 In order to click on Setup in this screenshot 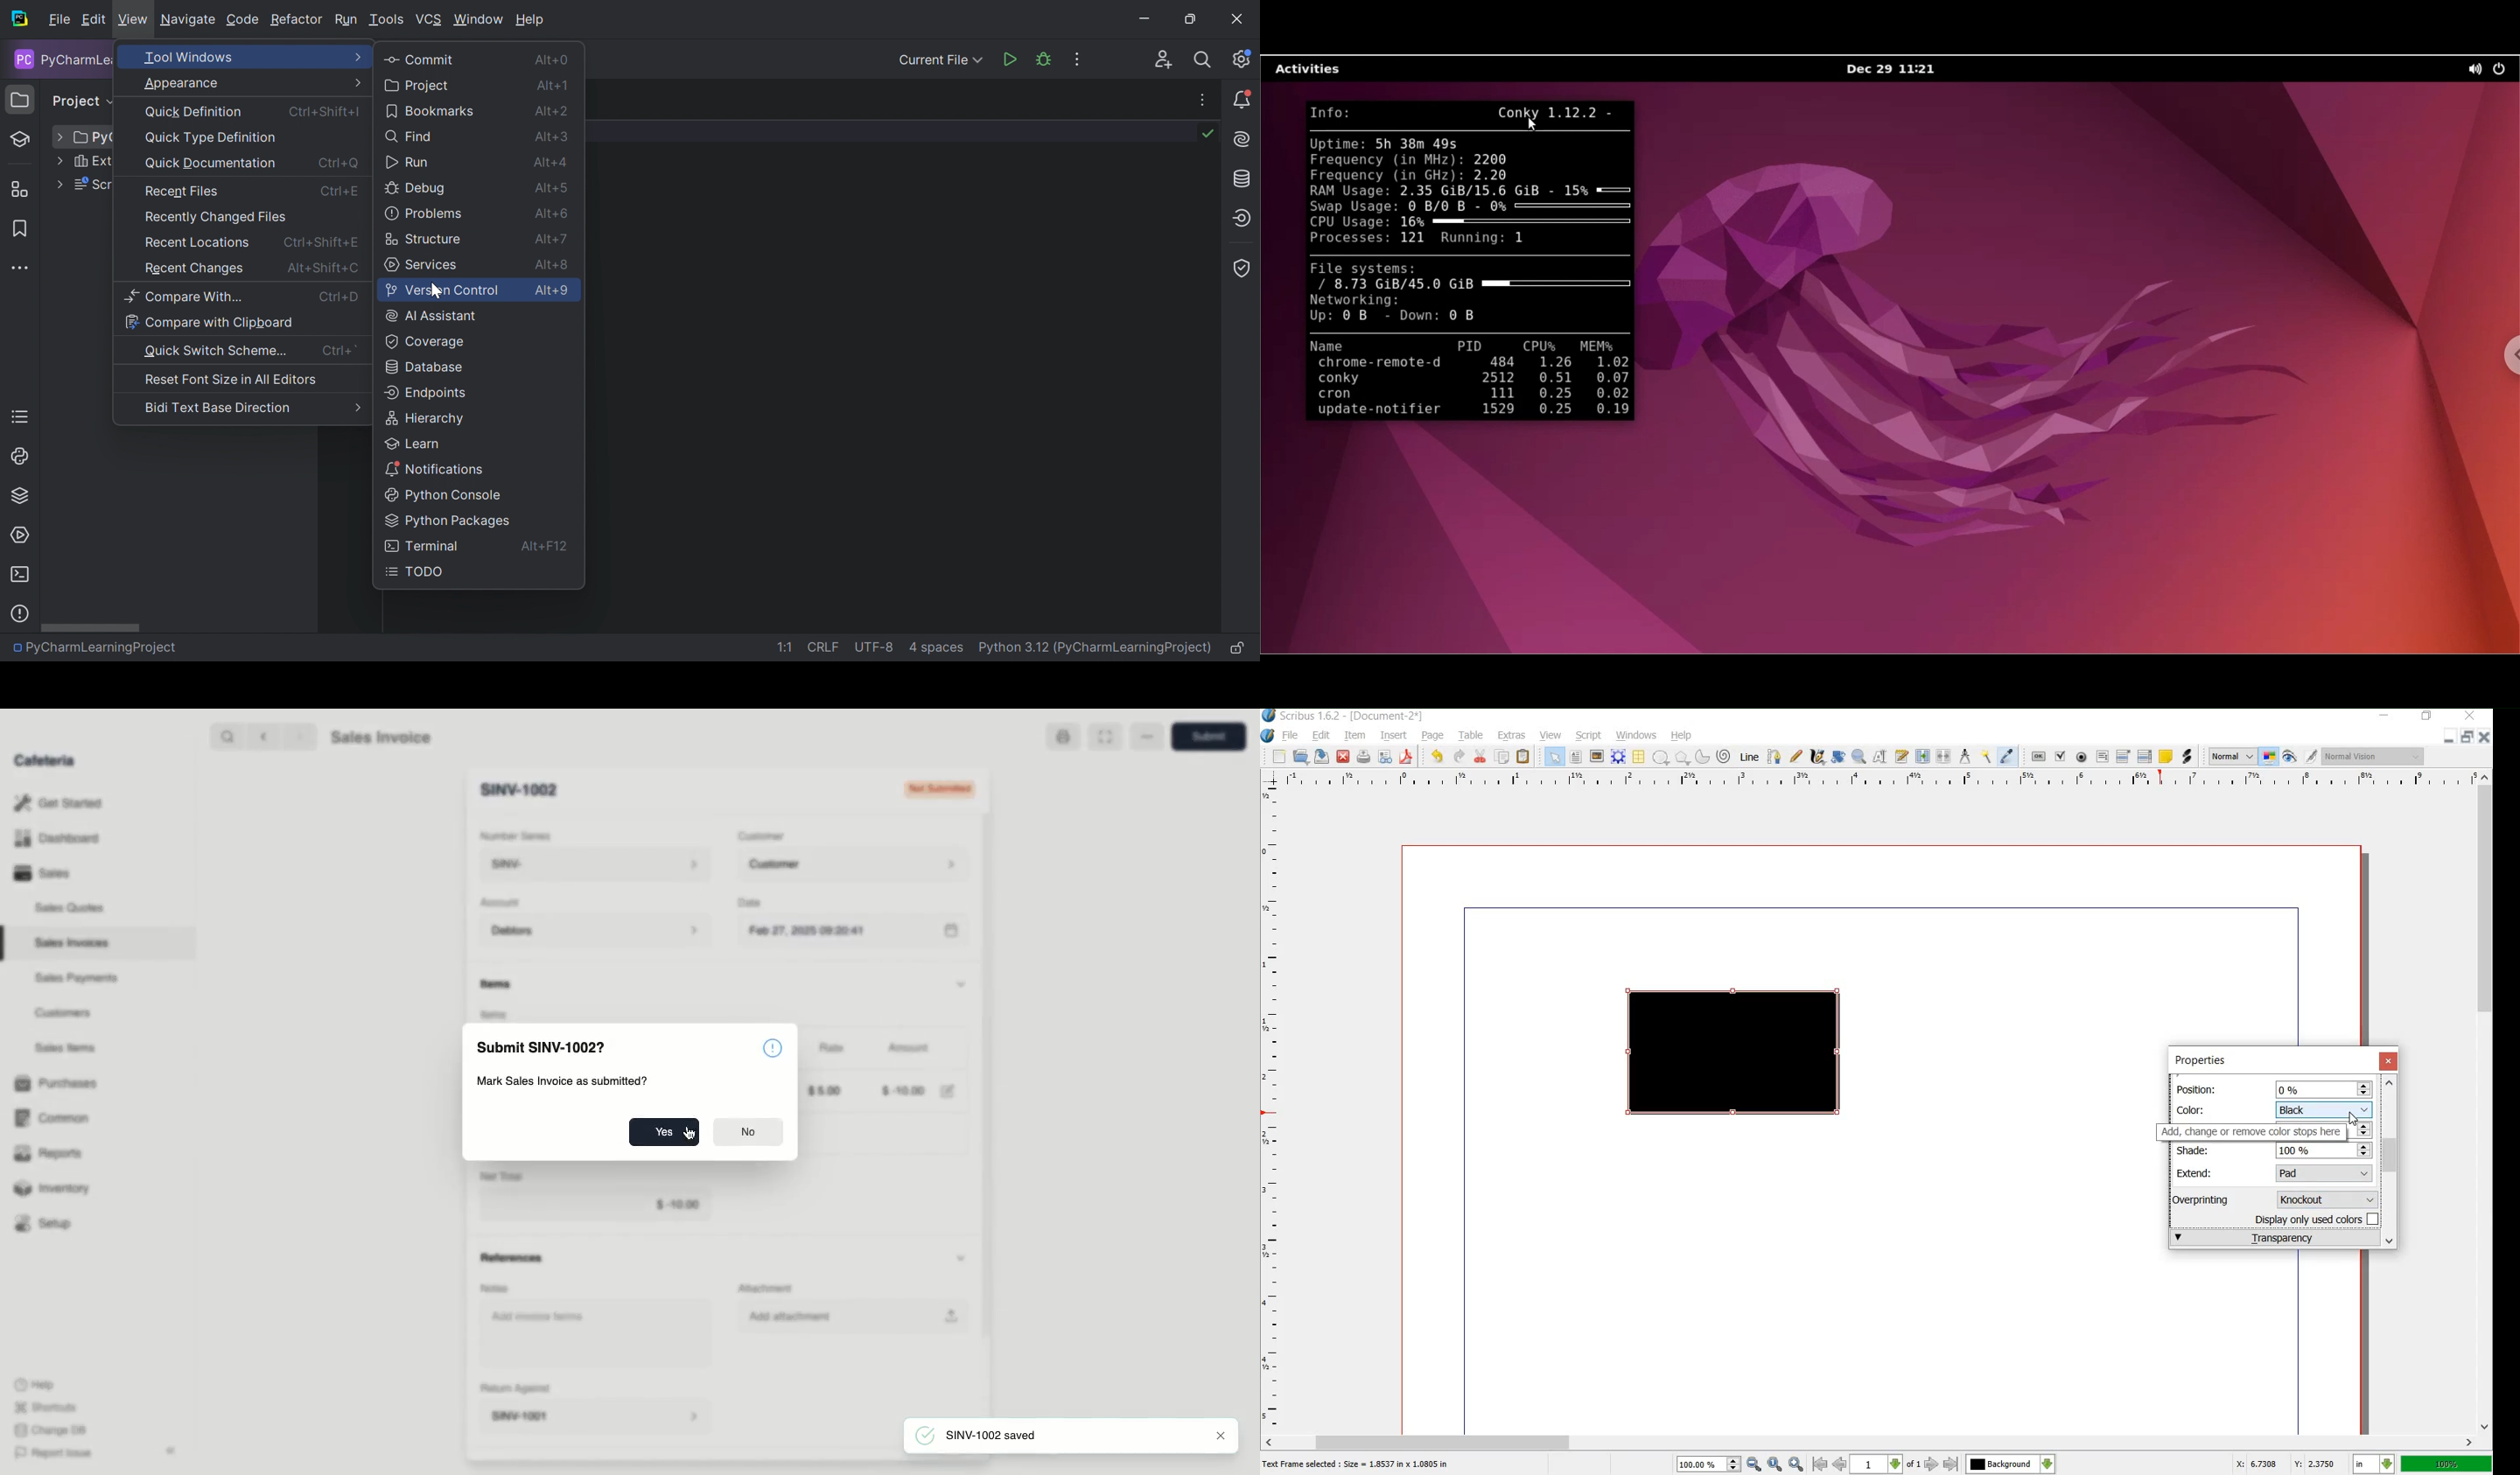, I will do `click(46, 1223)`.